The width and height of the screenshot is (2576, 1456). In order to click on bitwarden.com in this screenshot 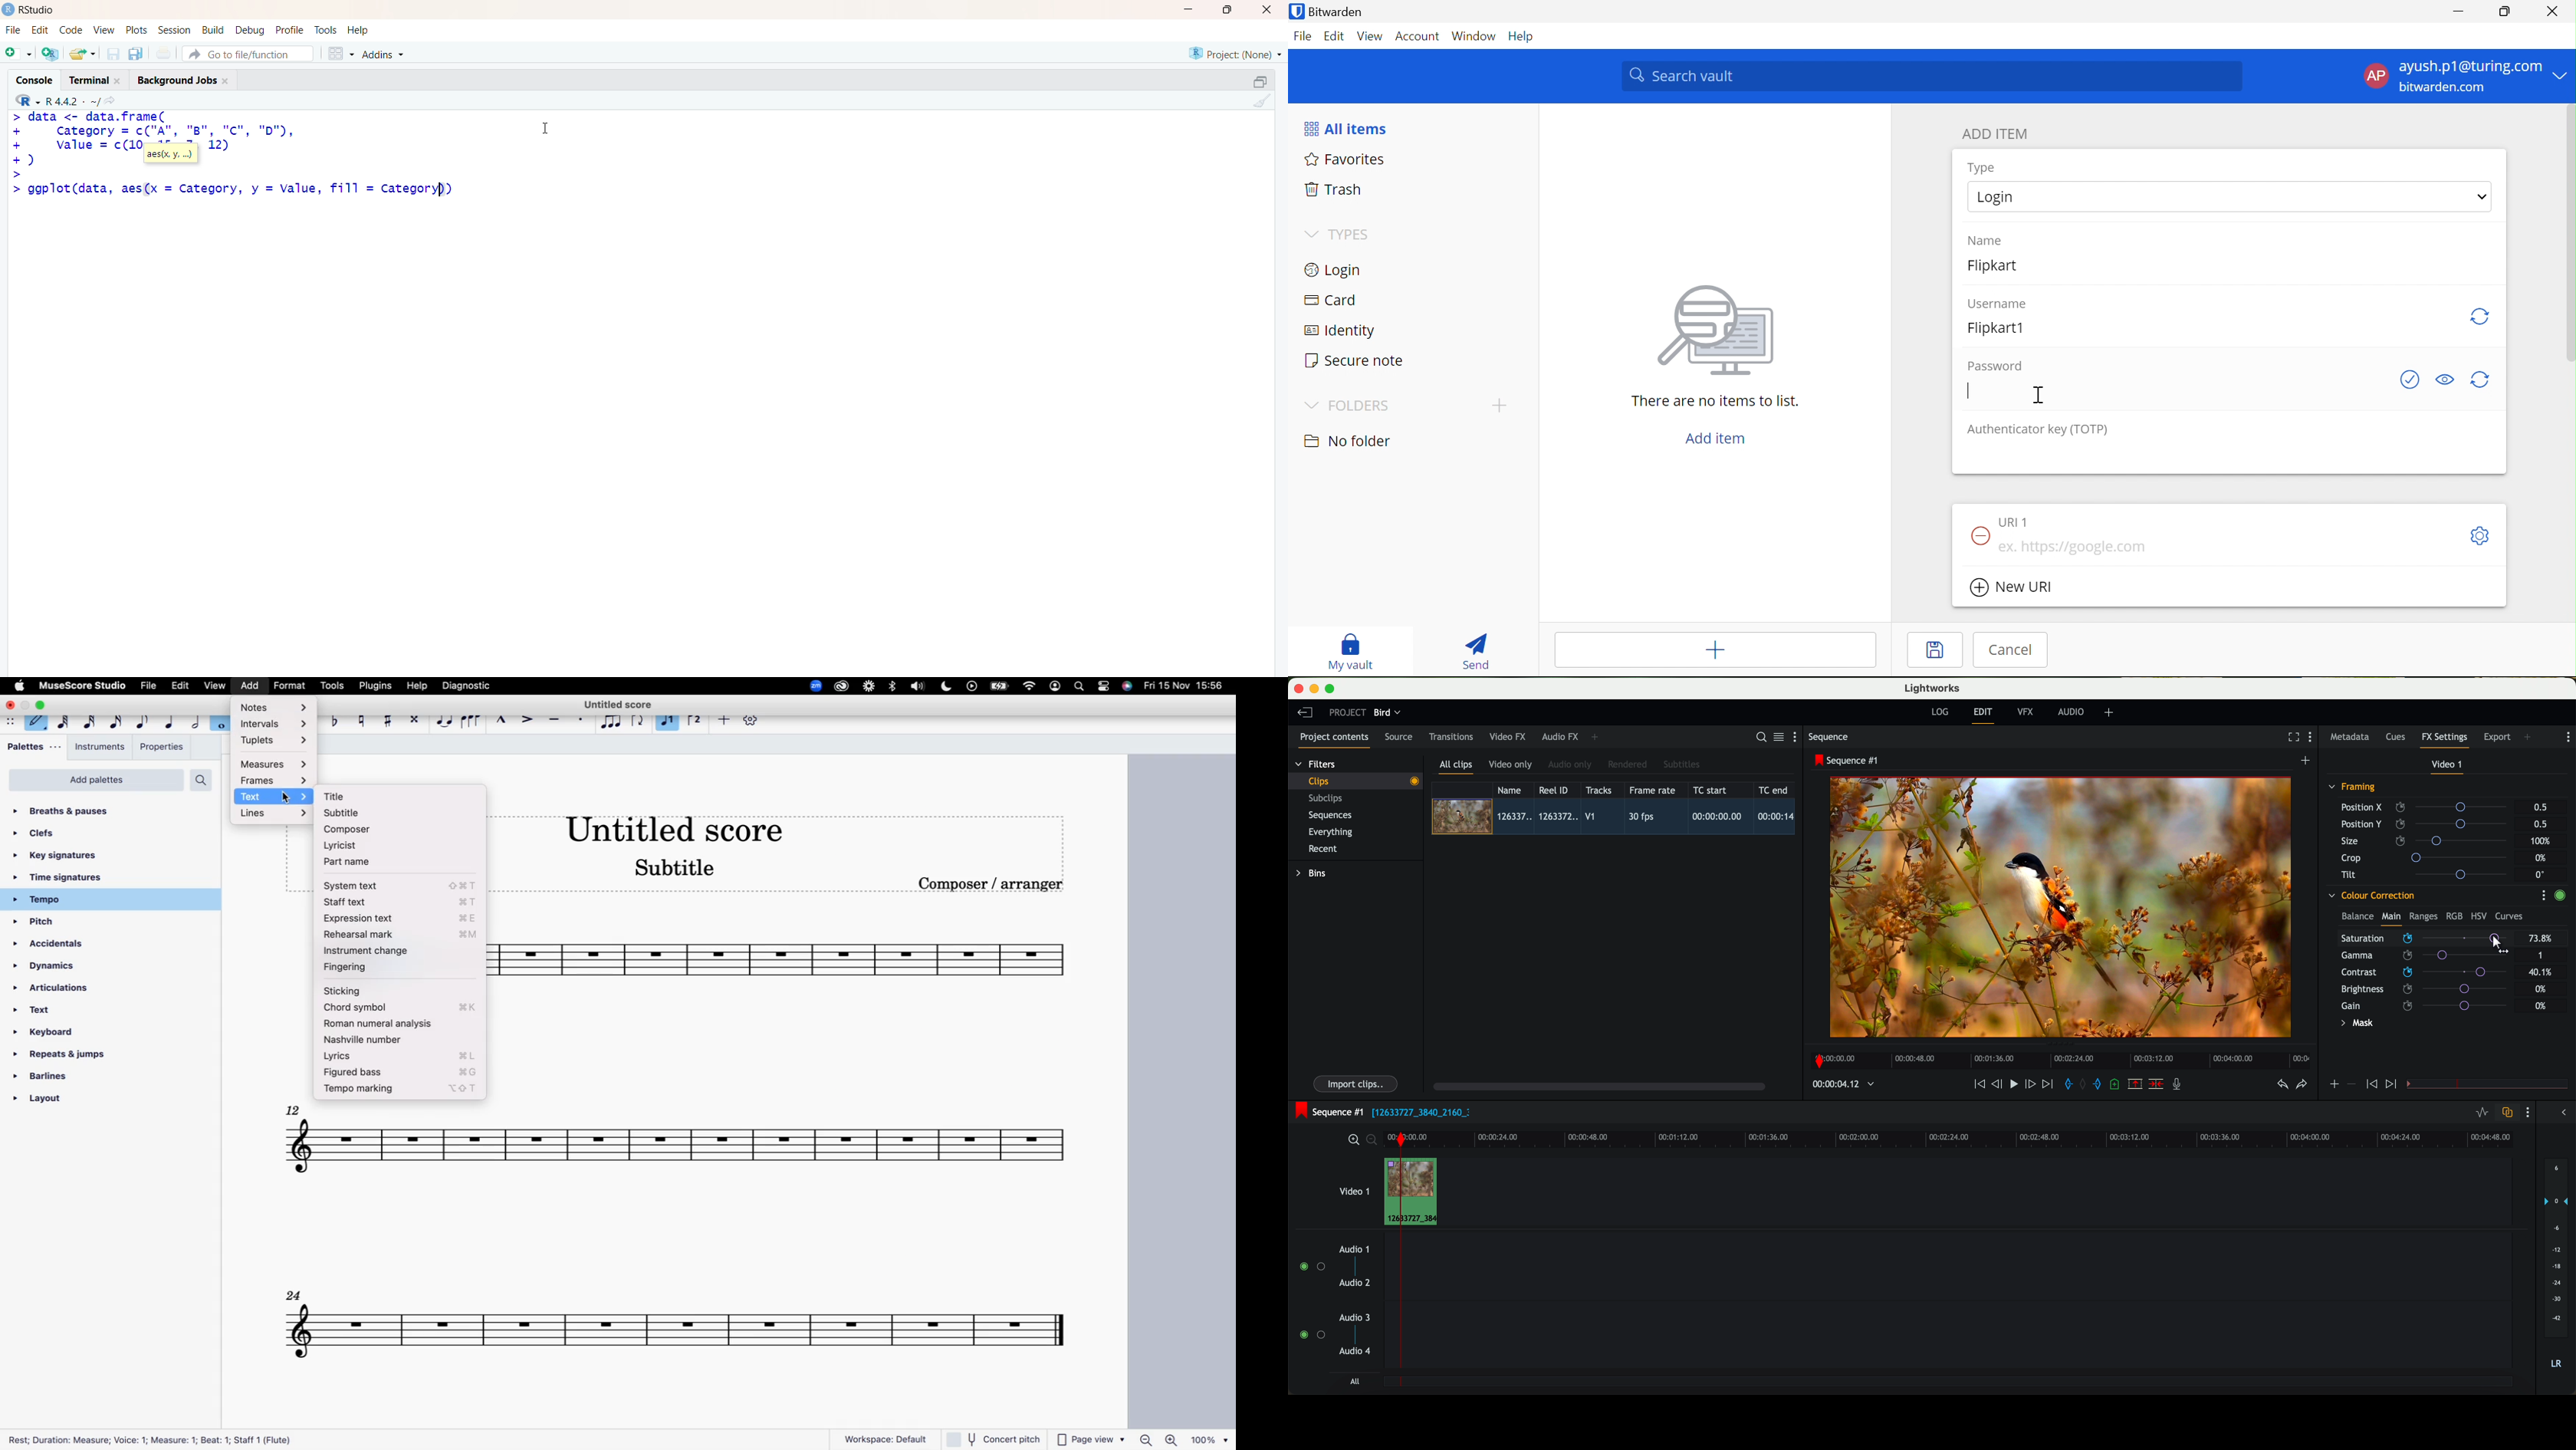, I will do `click(2448, 89)`.